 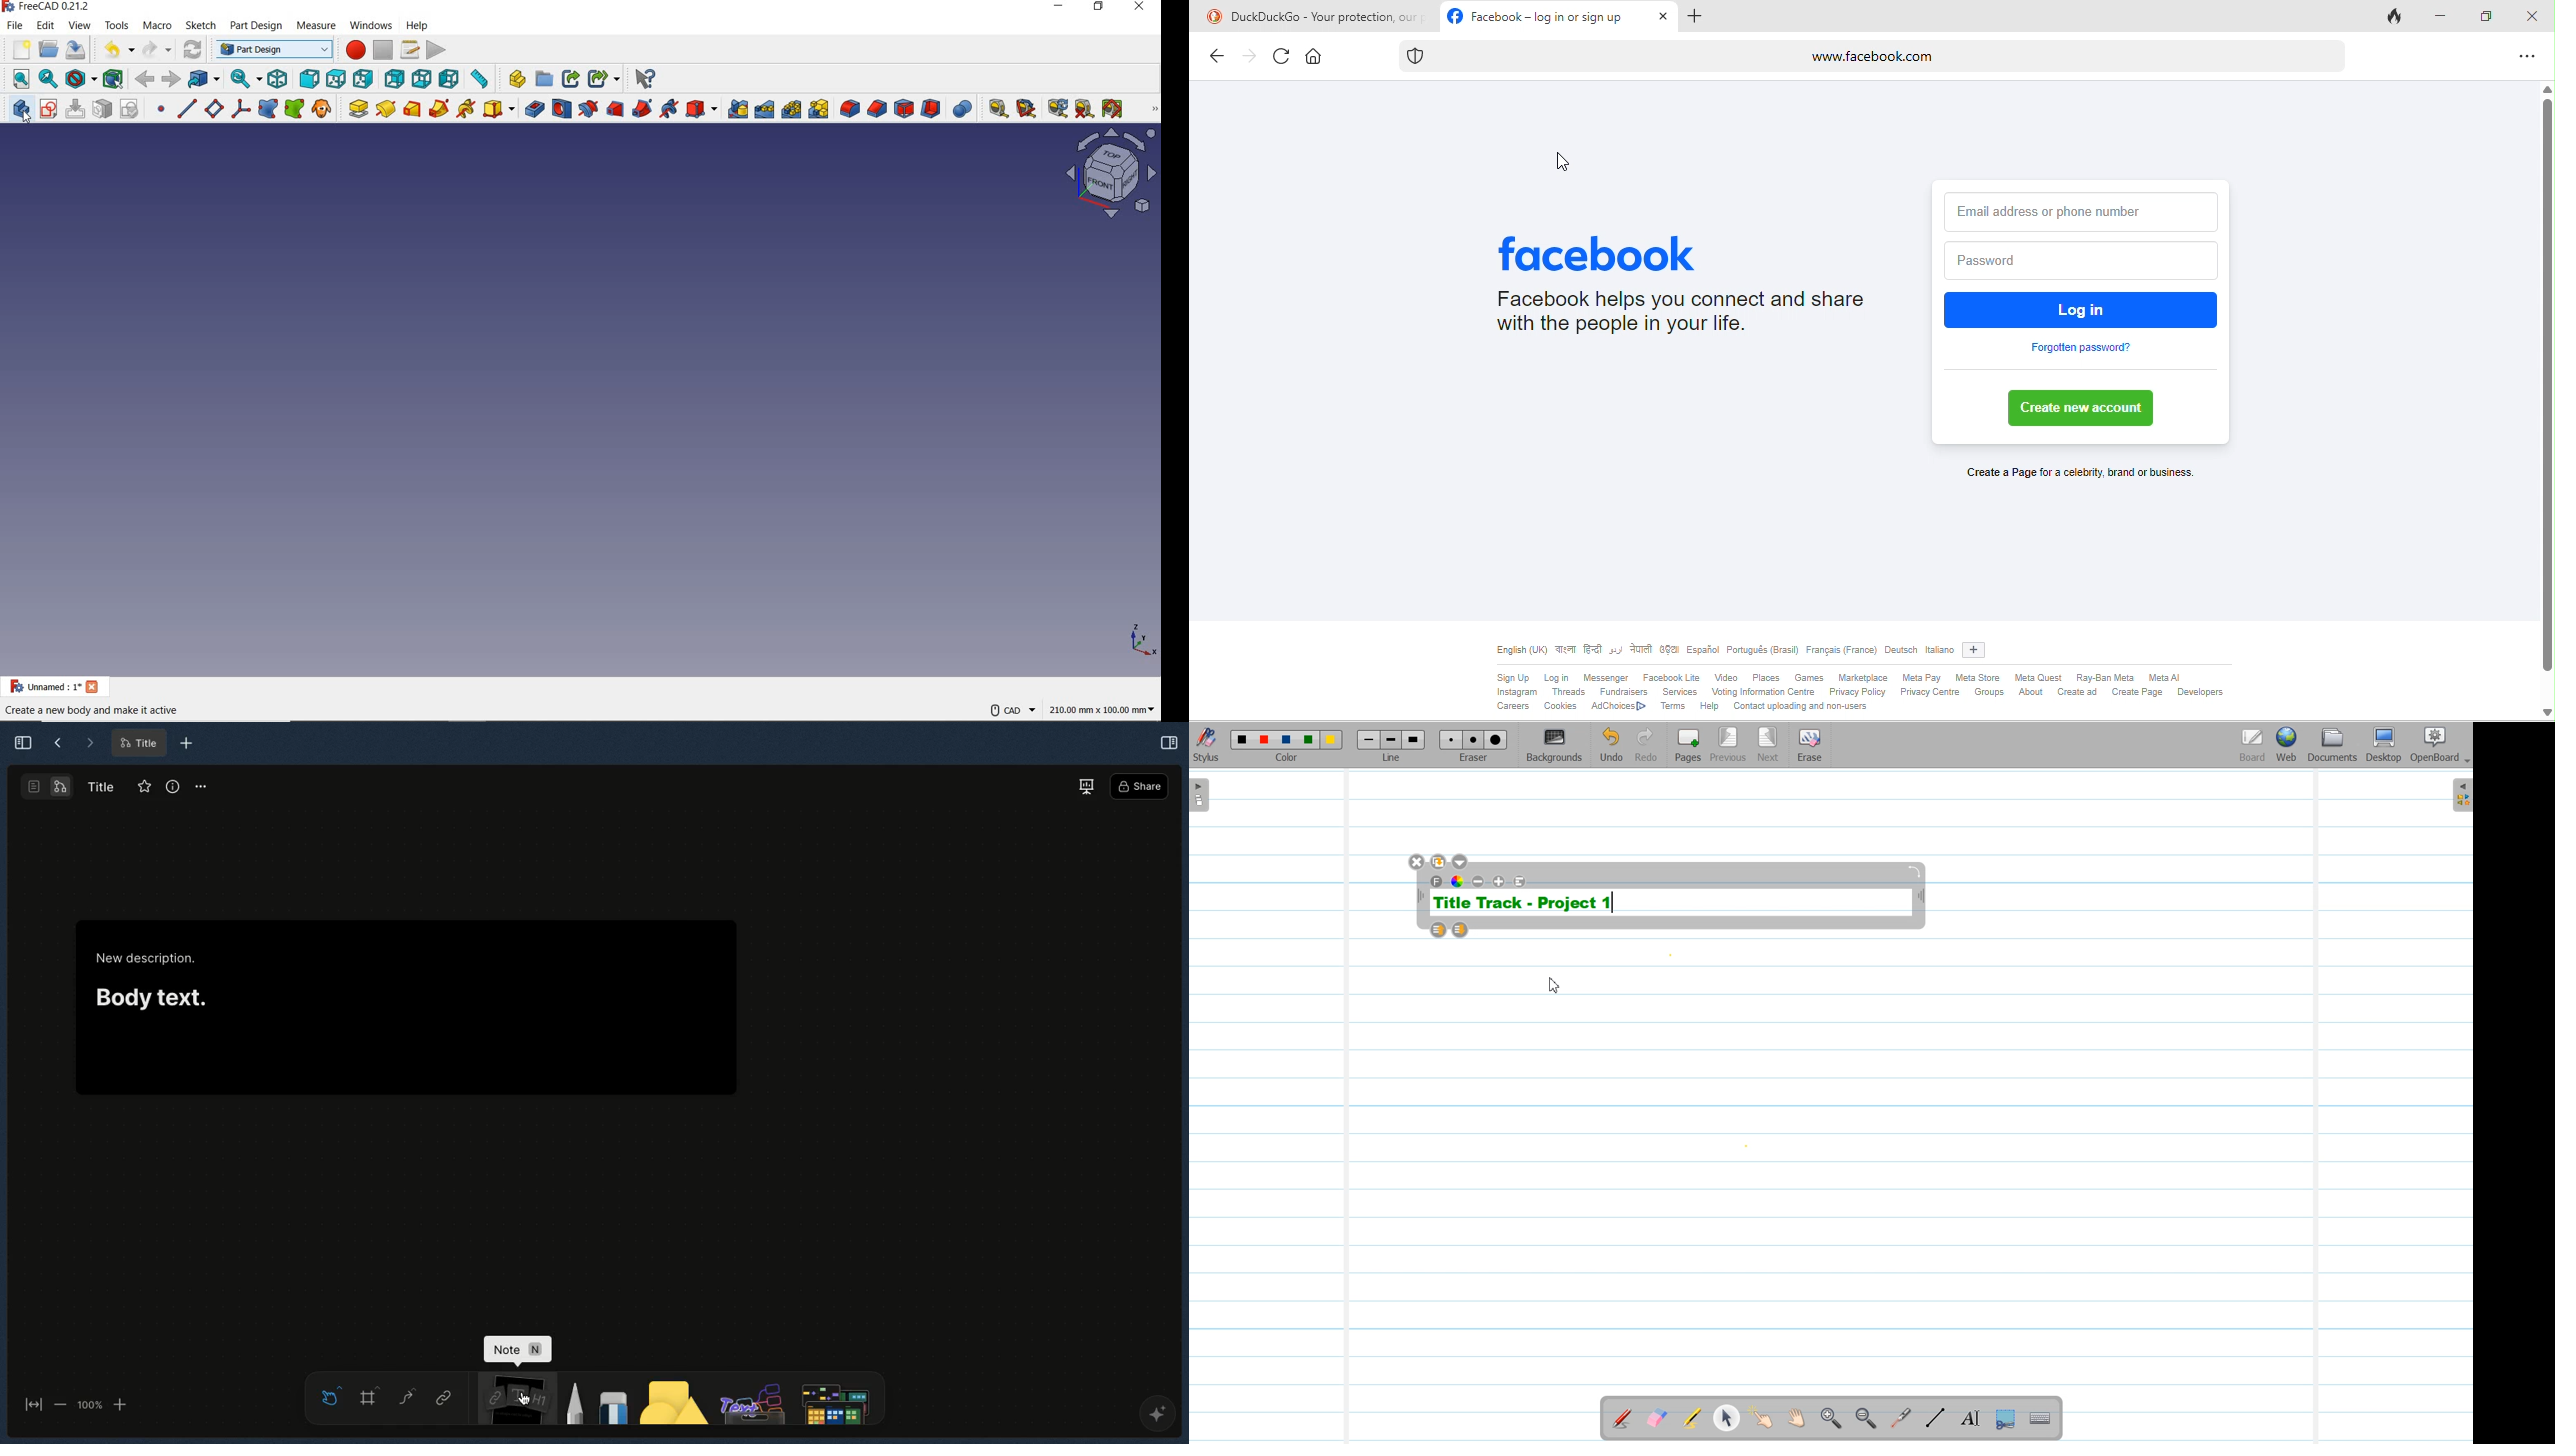 What do you see at coordinates (1479, 881) in the screenshot?
I see `Minimize text size` at bounding box center [1479, 881].